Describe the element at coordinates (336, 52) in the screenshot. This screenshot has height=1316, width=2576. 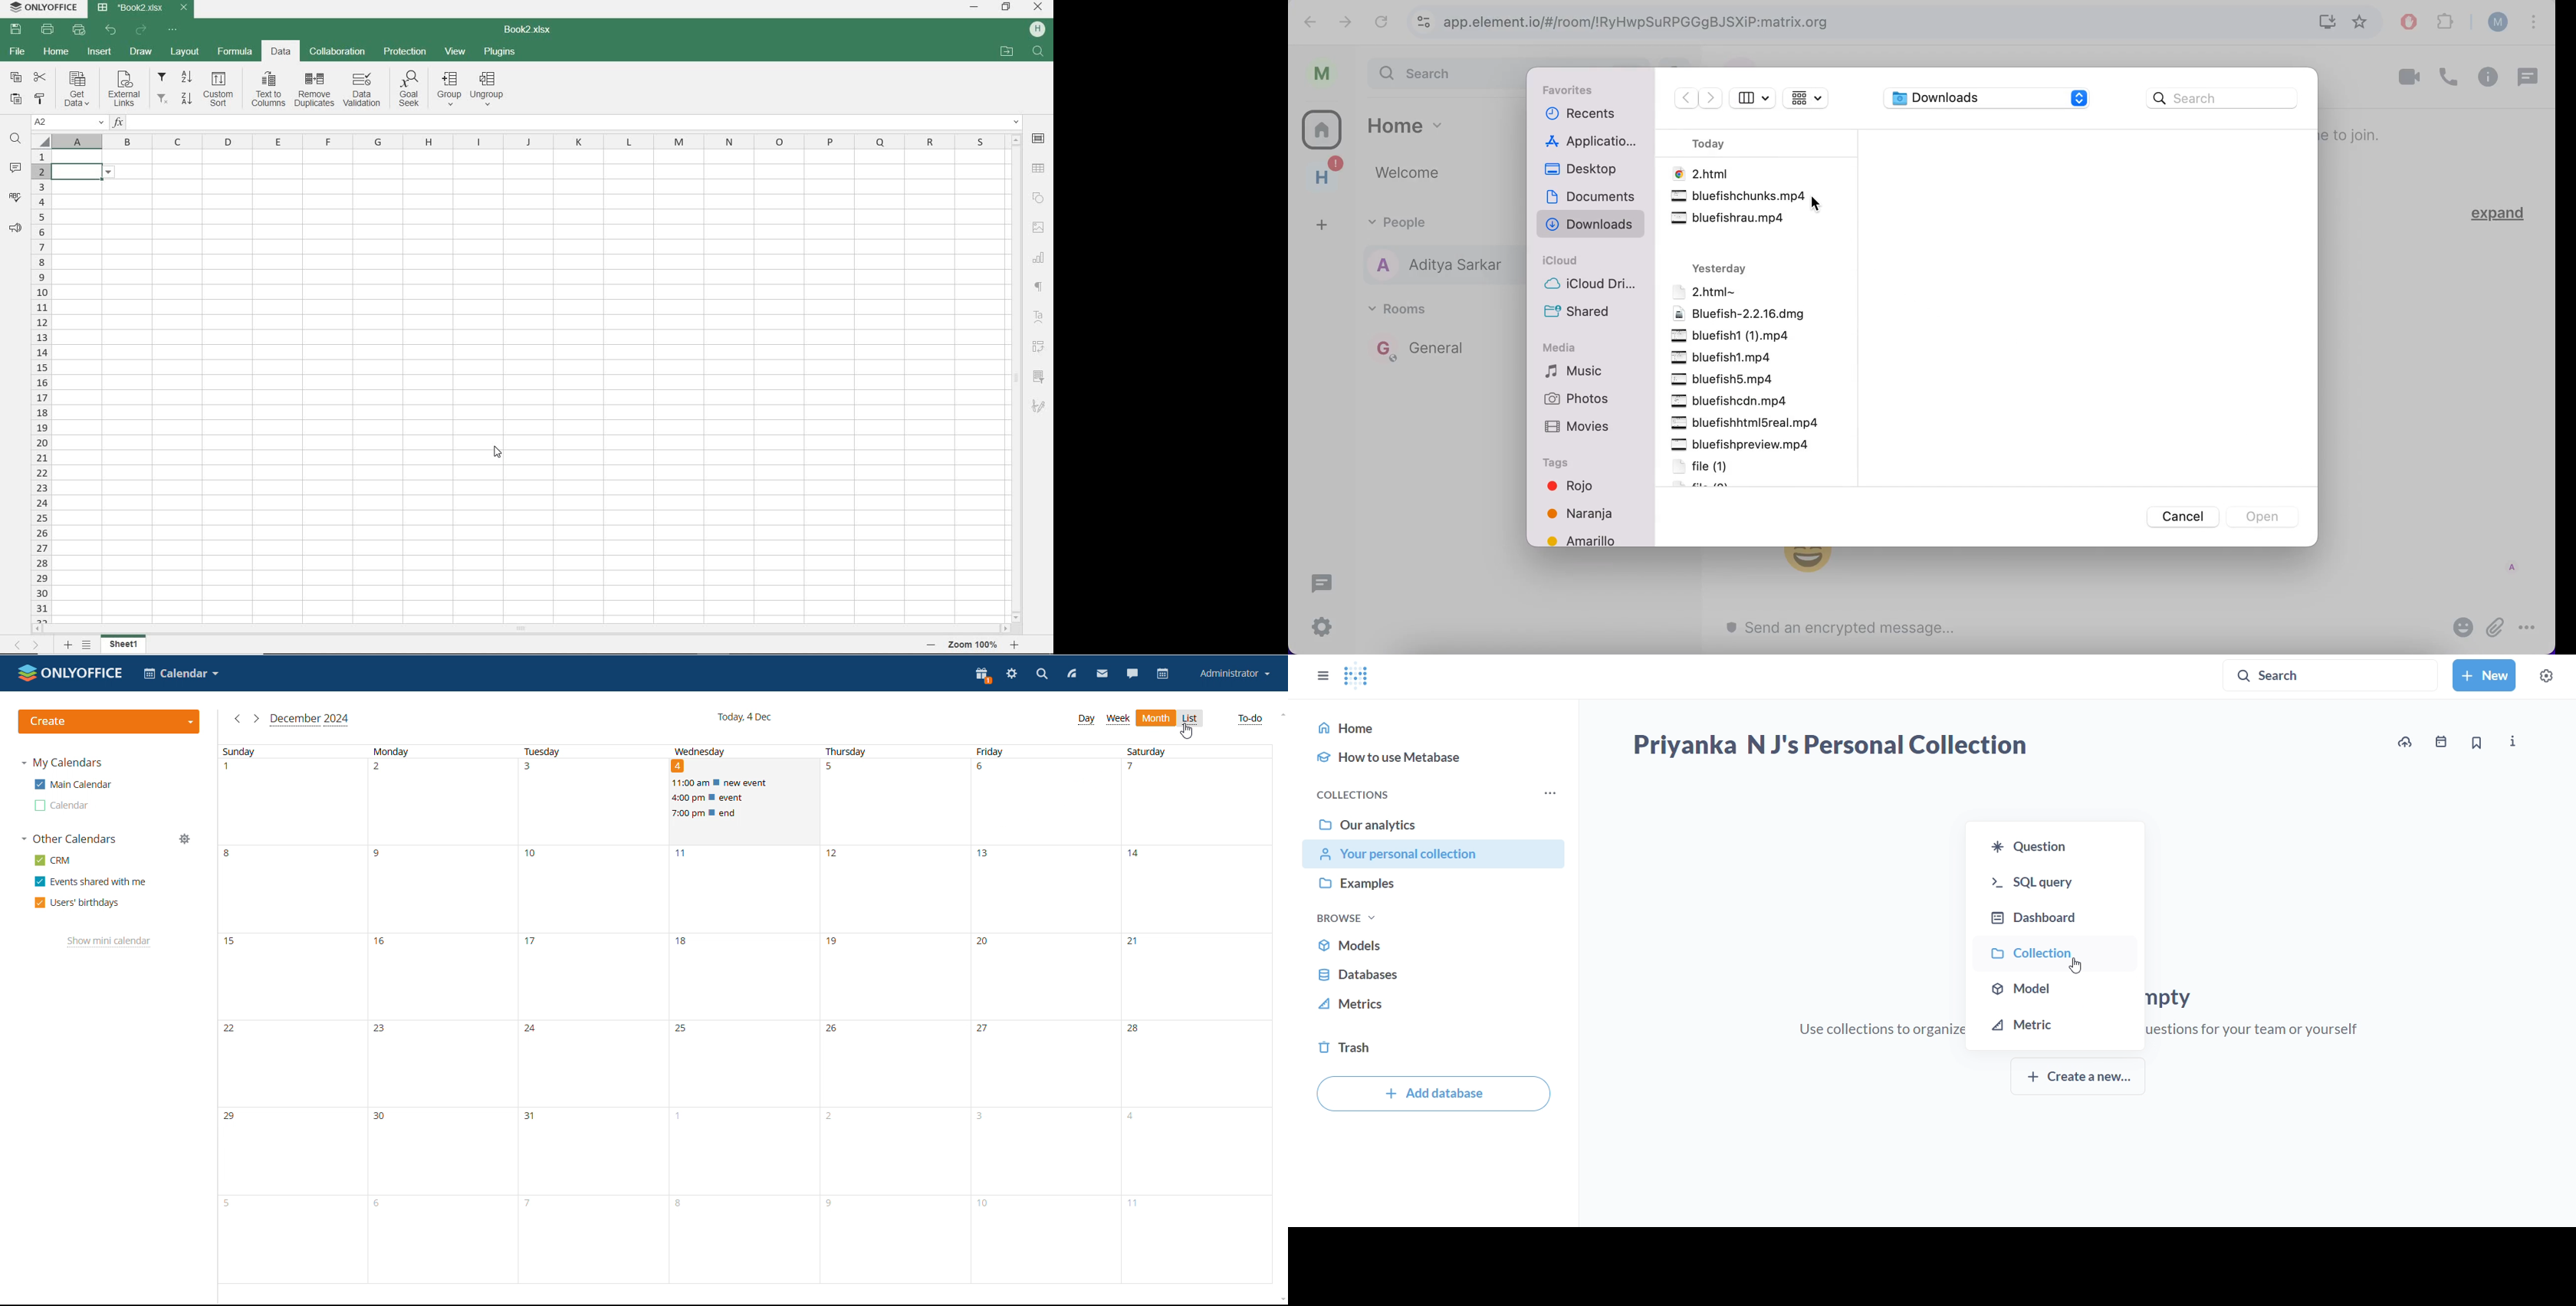
I see `COLLABORATION` at that location.